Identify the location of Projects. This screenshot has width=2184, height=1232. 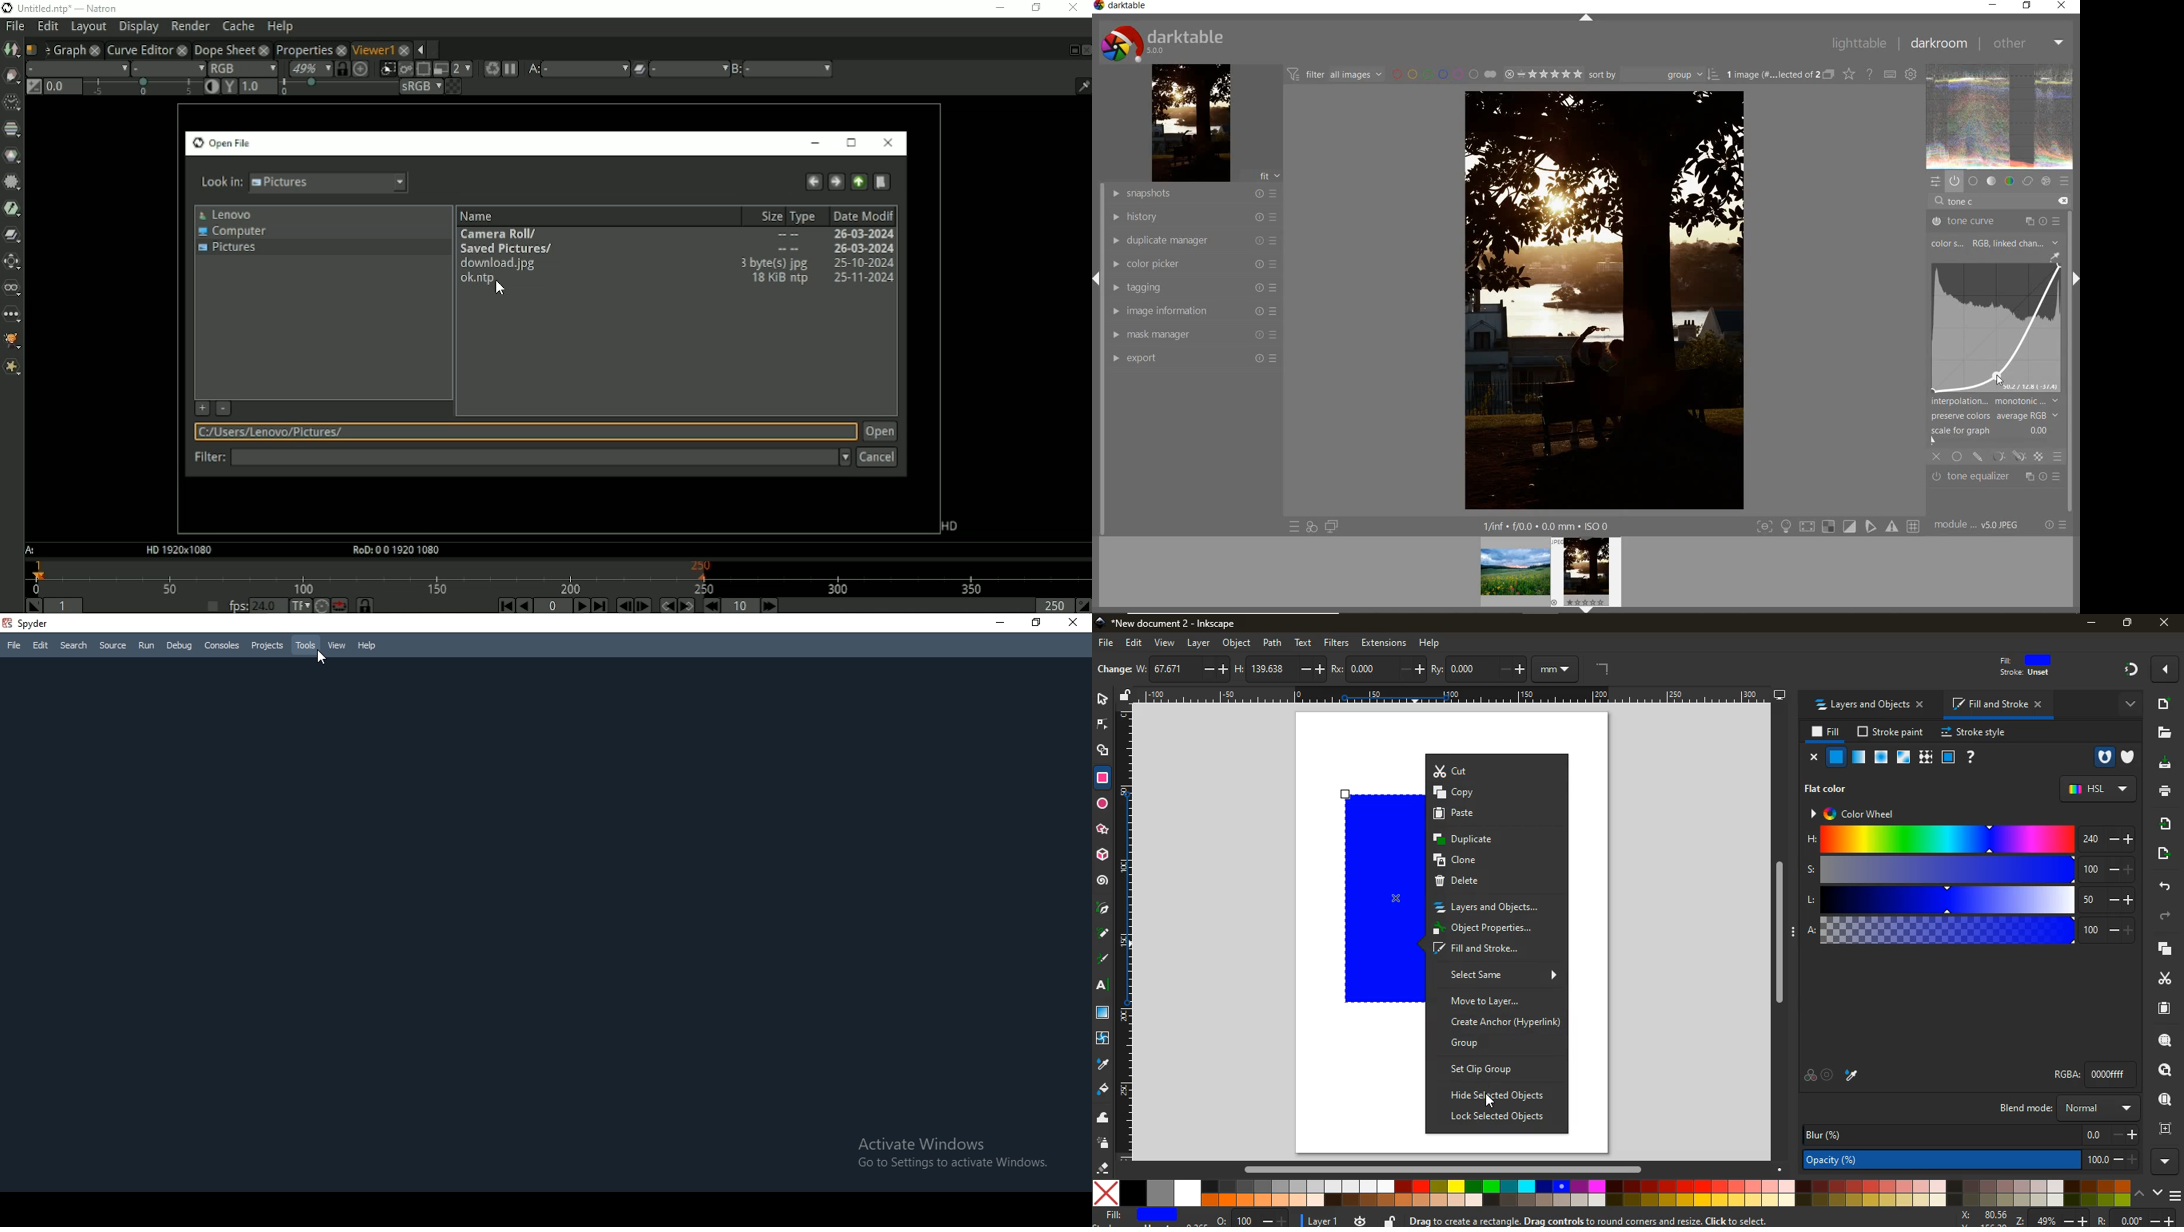
(266, 646).